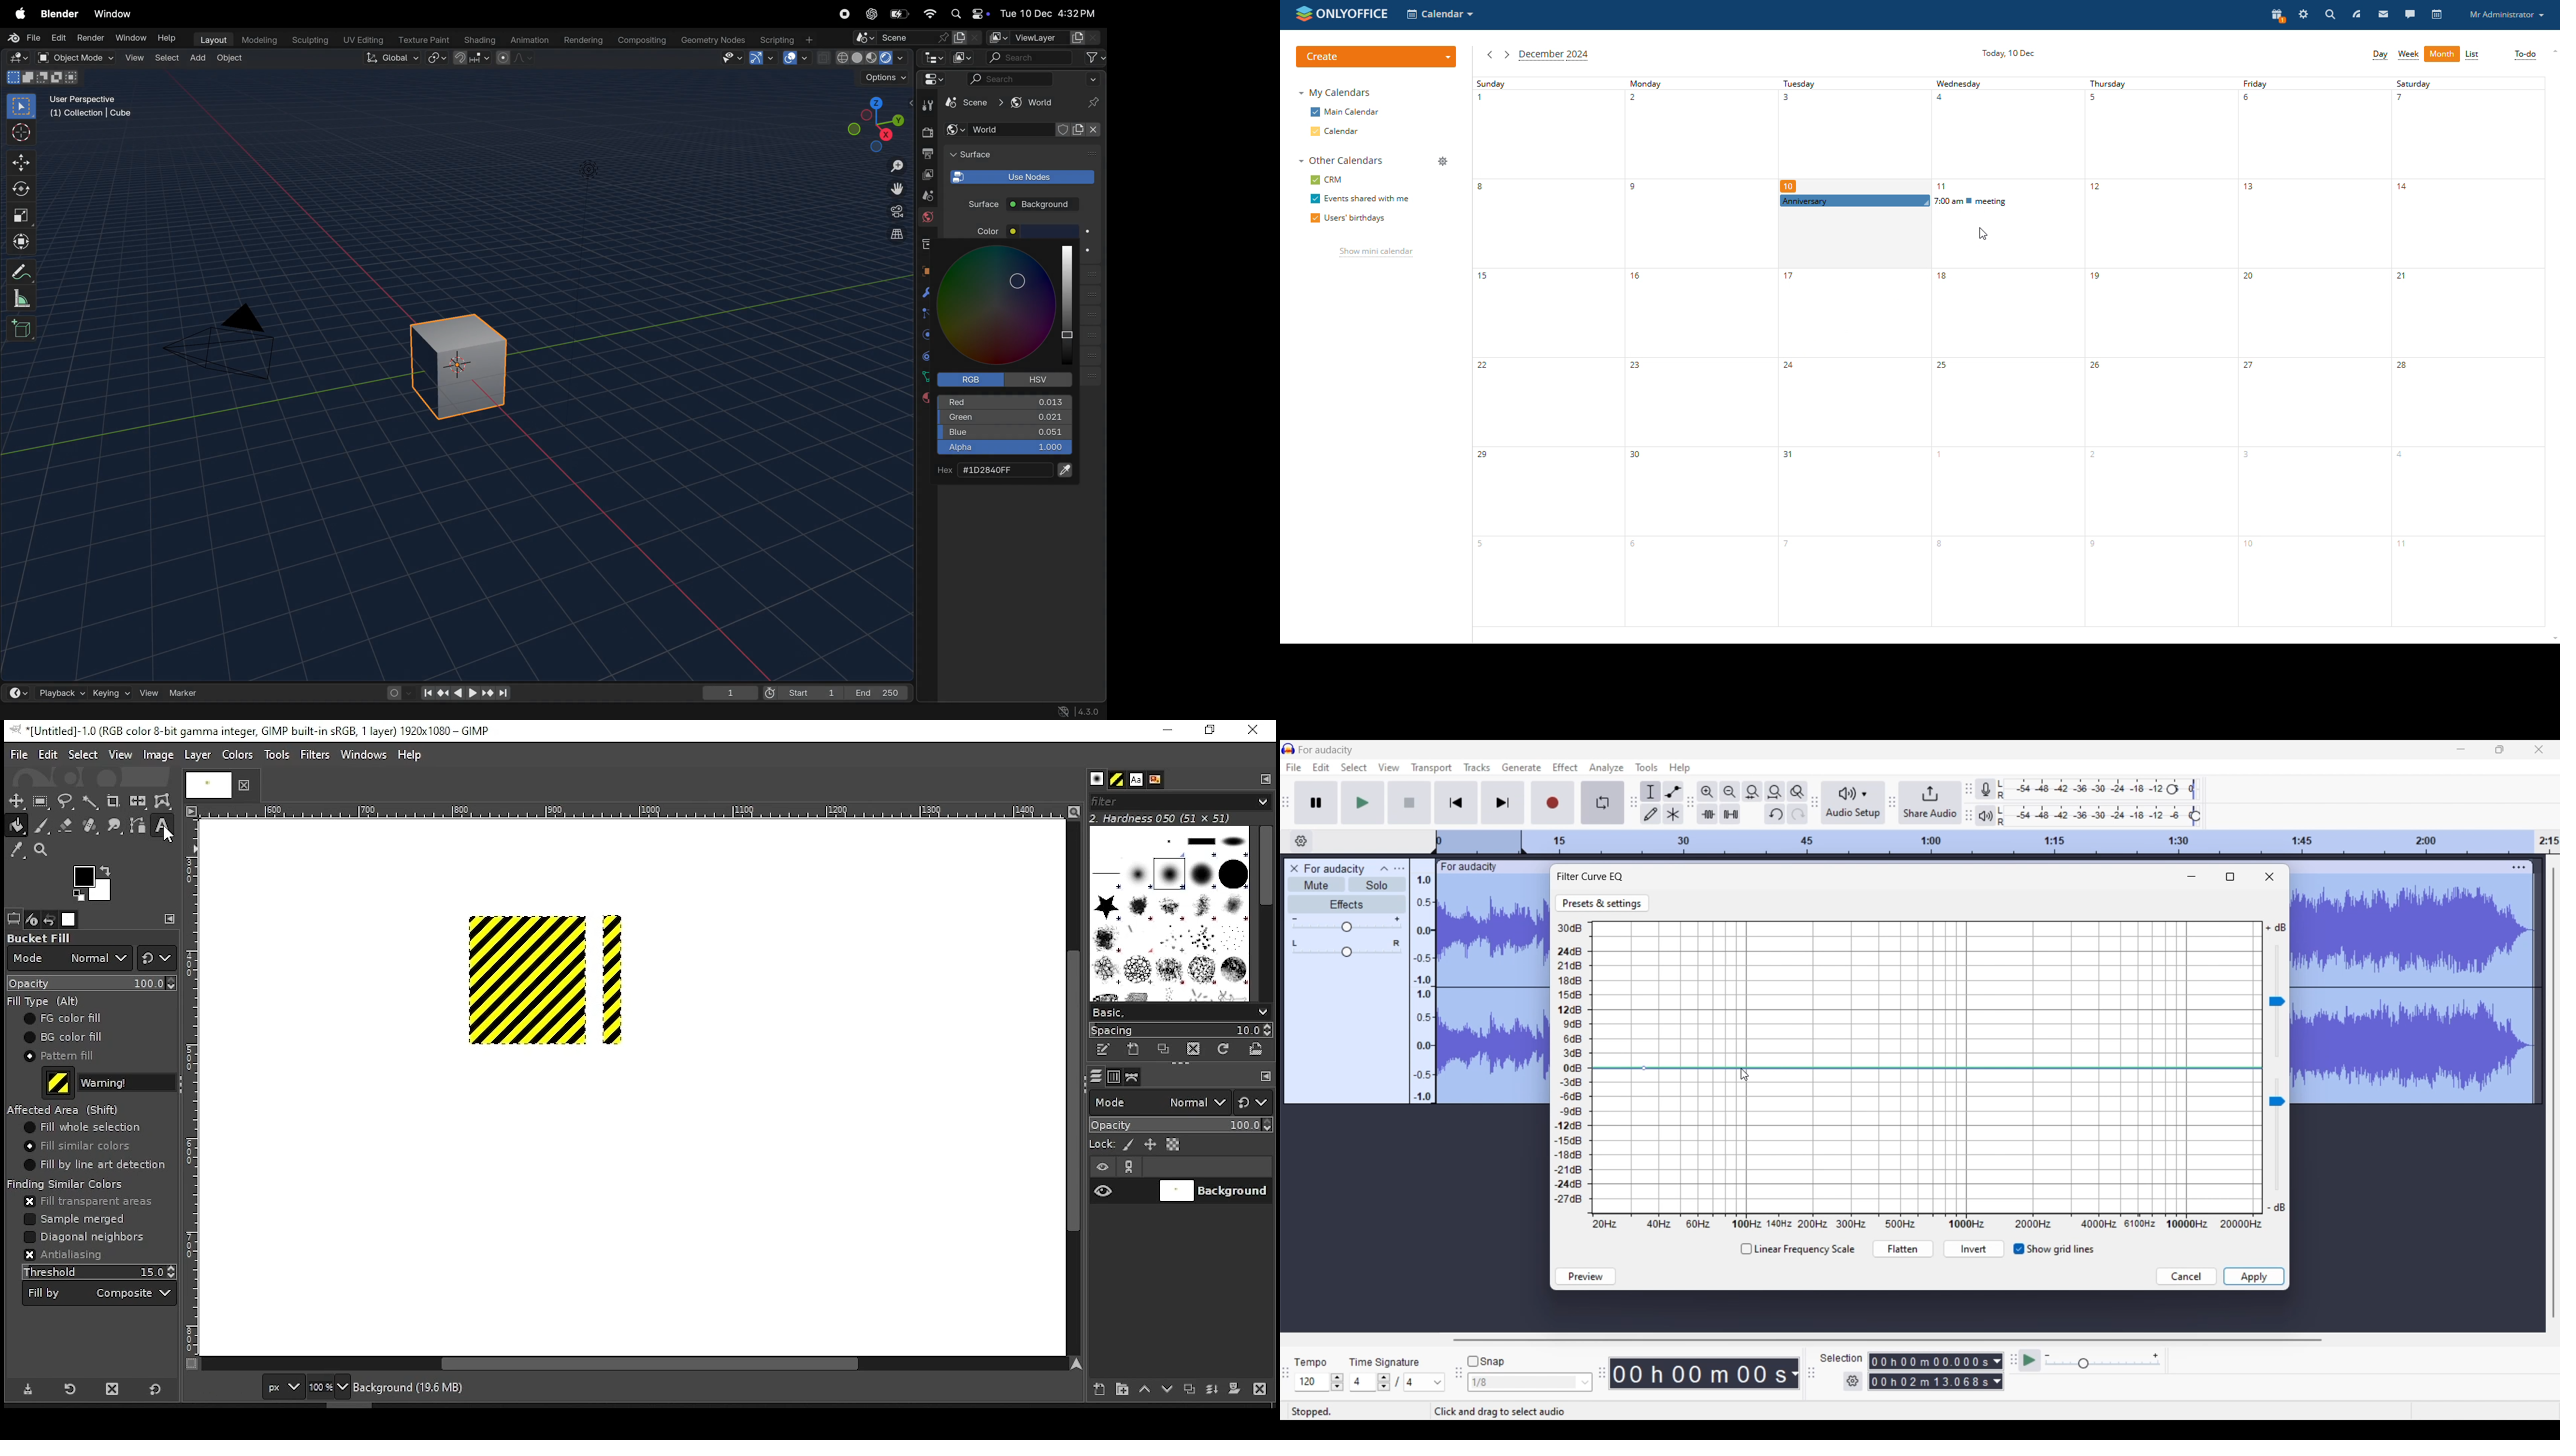 This screenshot has height=1456, width=2576. Describe the element at coordinates (1003, 470) in the screenshot. I see `color code` at that location.